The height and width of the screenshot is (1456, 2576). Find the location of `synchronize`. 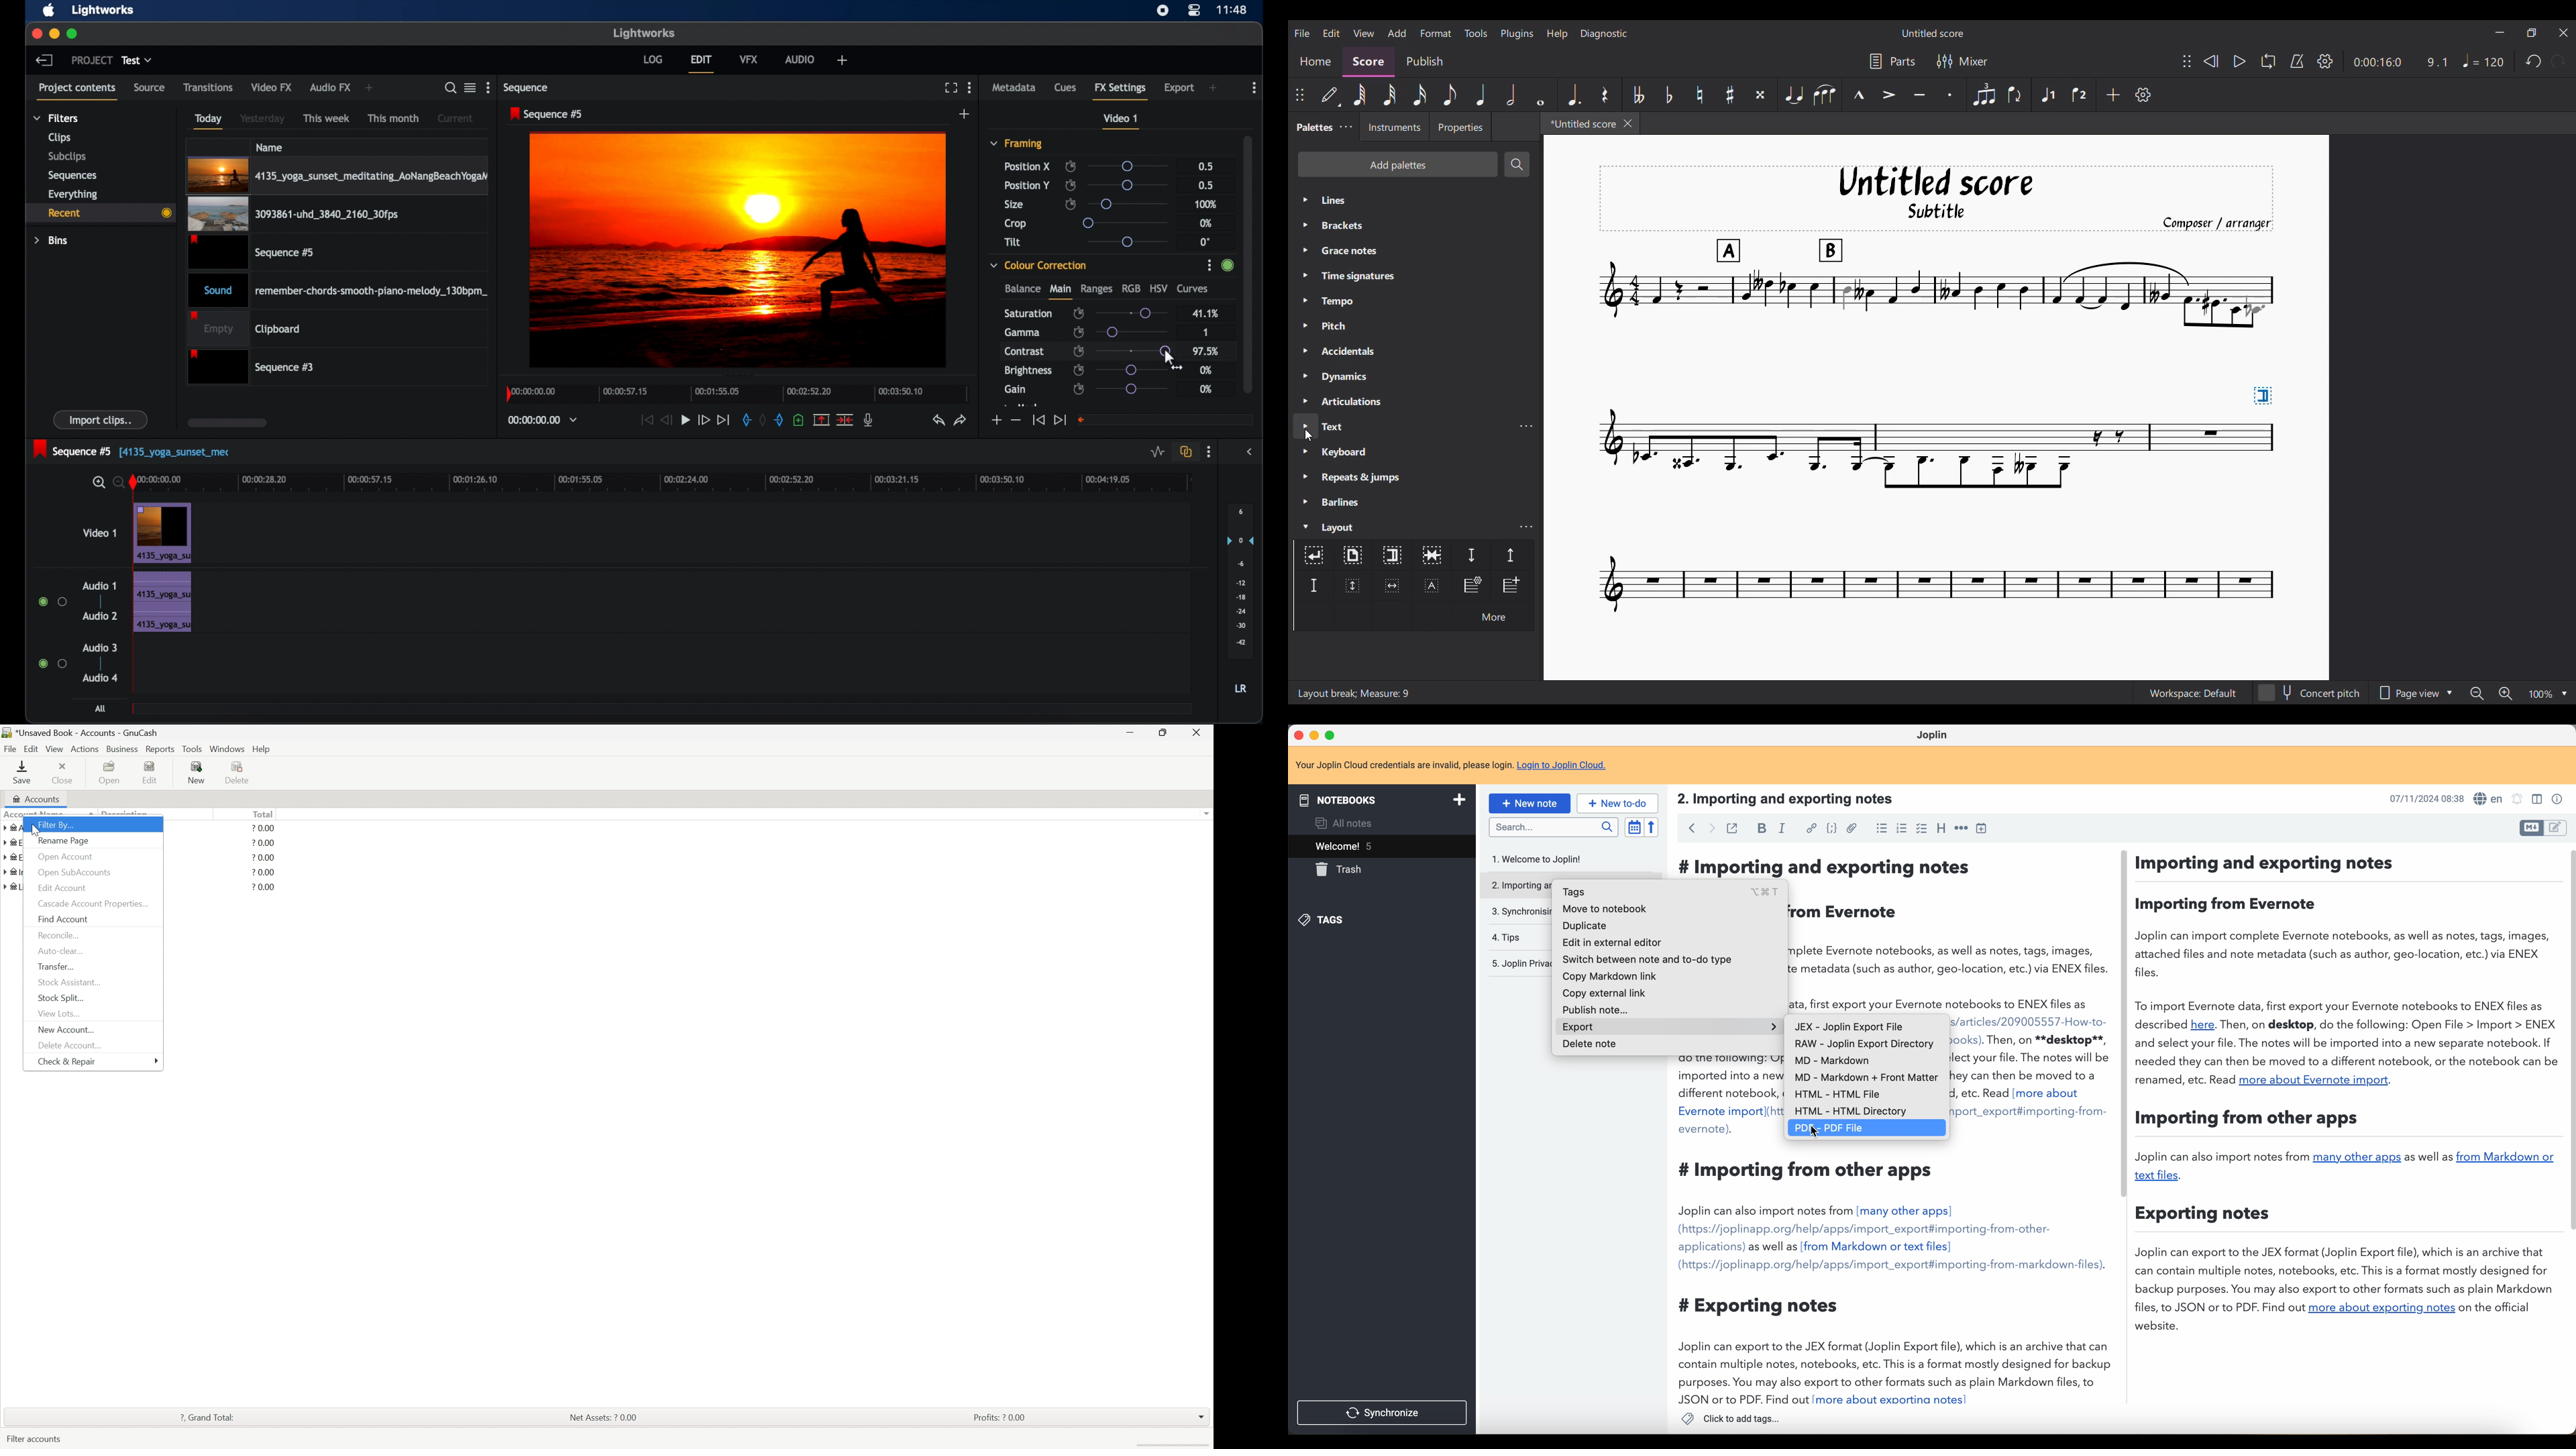

synchronize is located at coordinates (1384, 1412).